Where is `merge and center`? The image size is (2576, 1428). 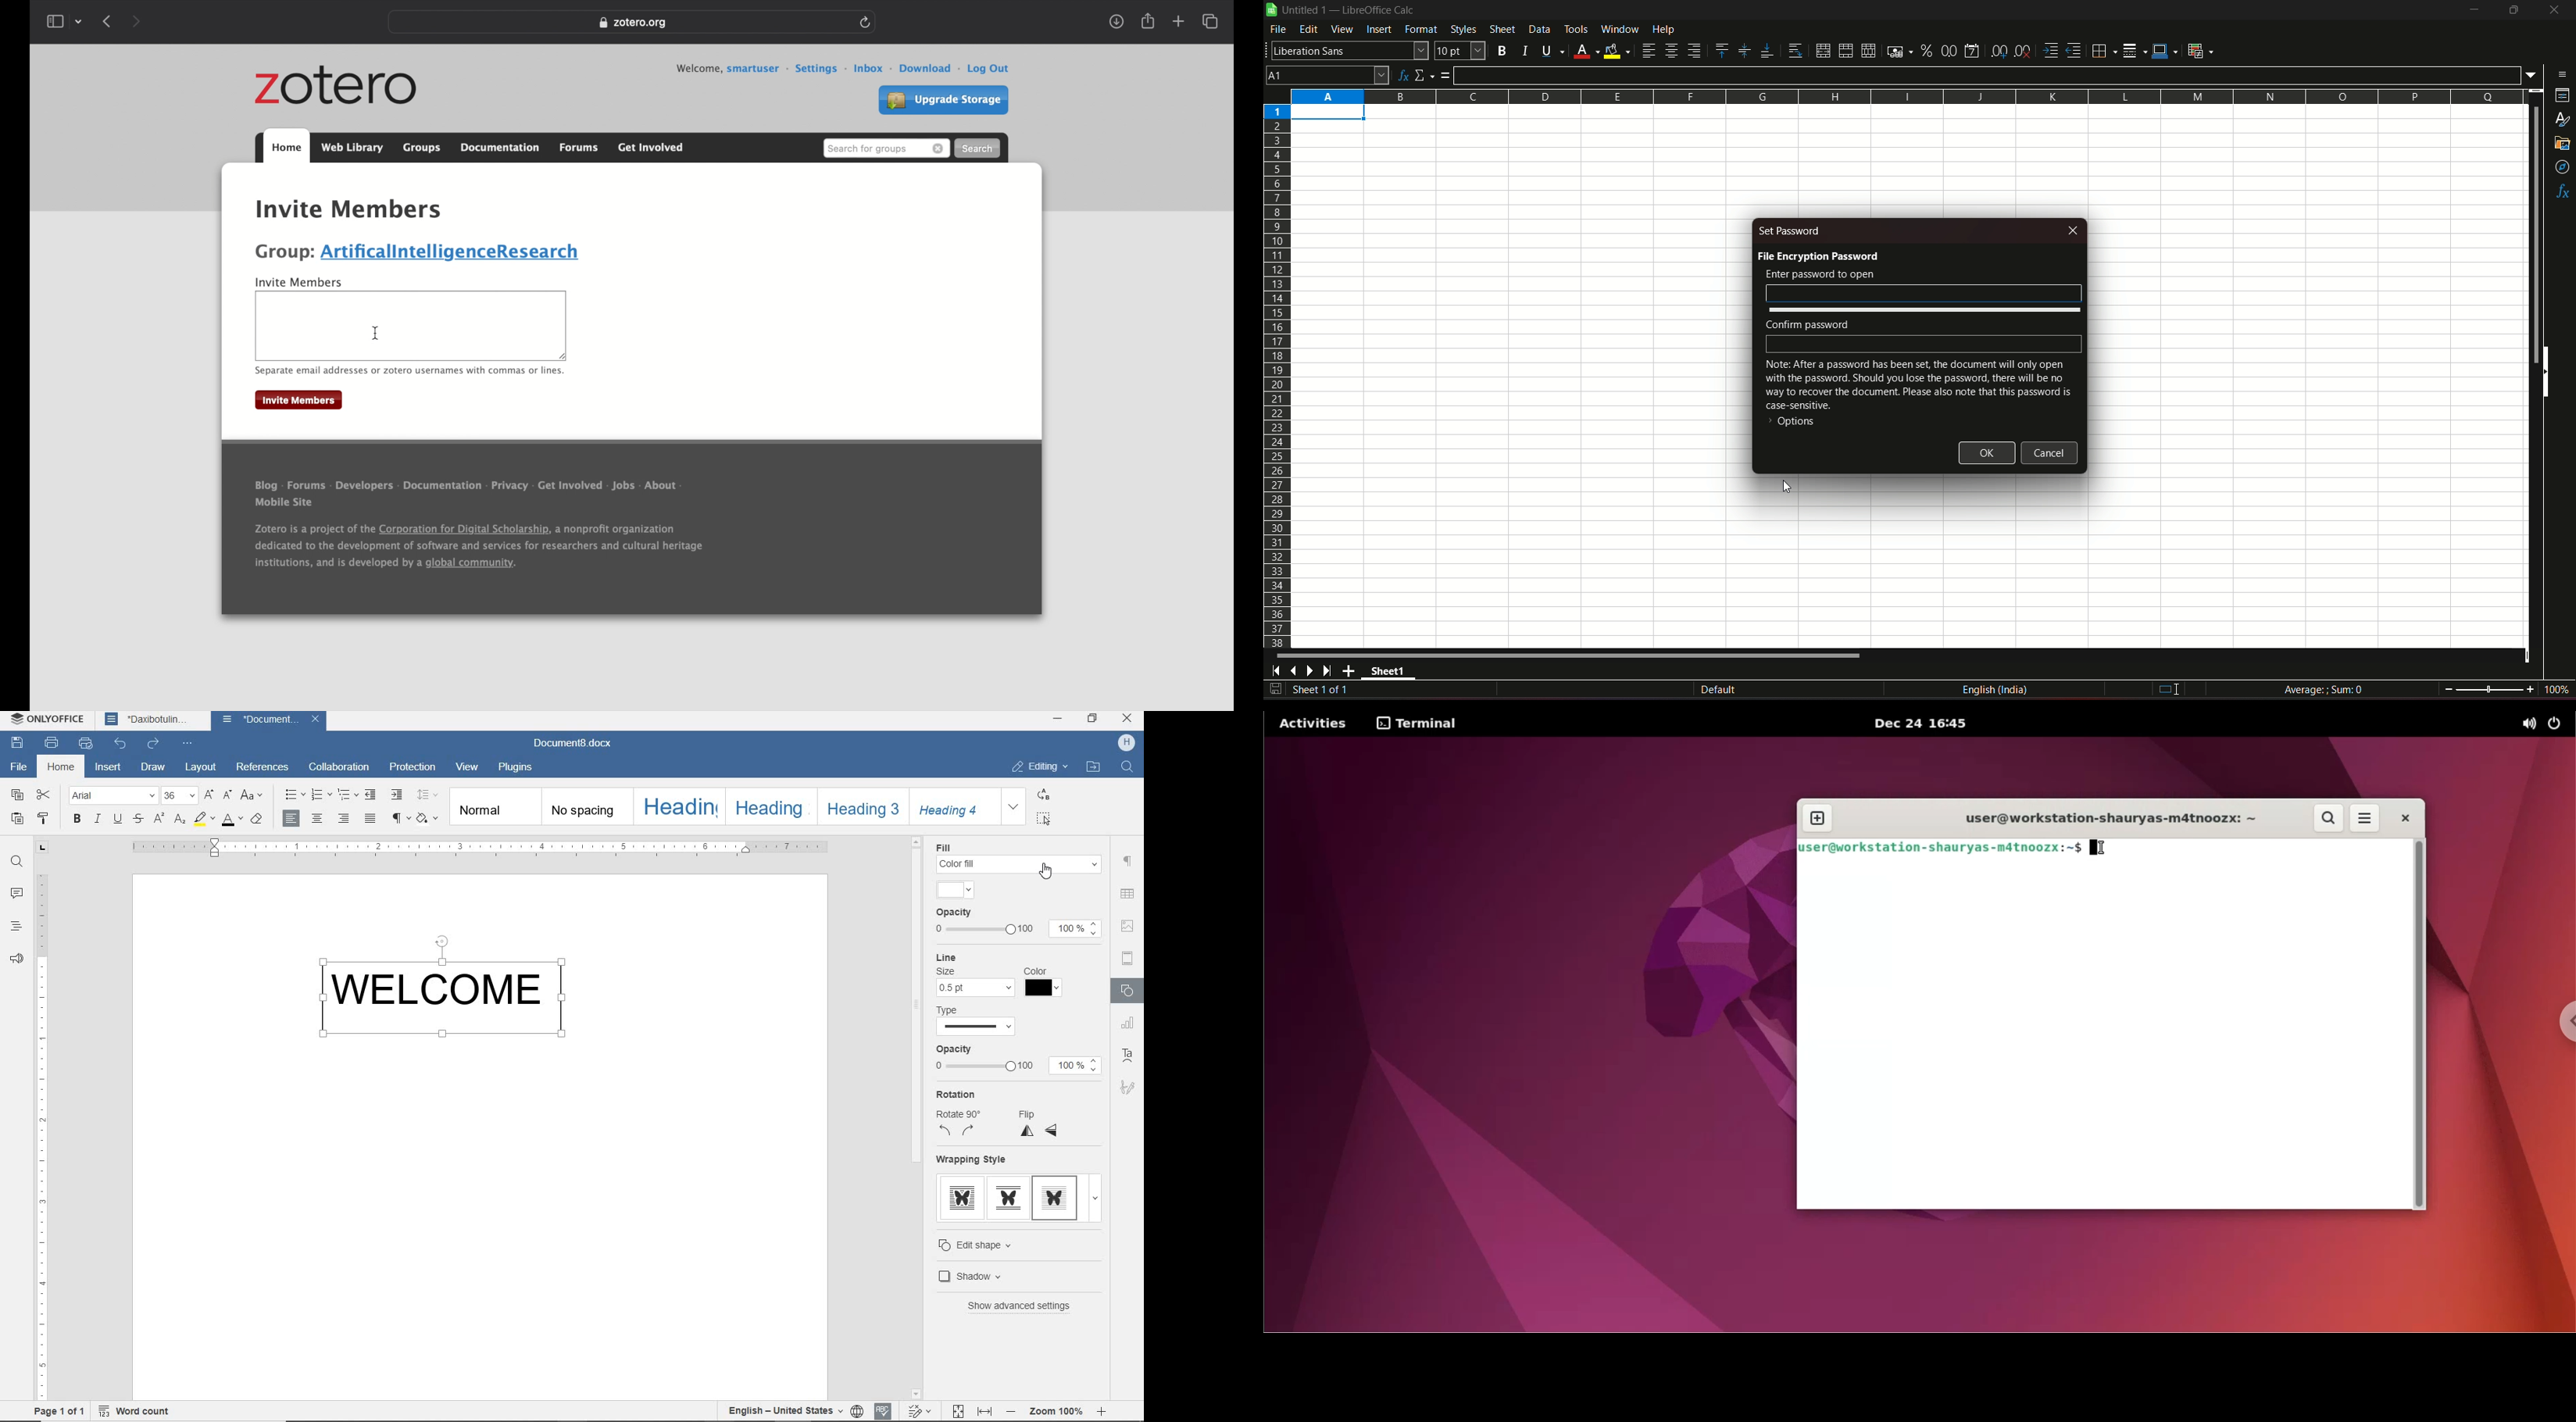 merge and center is located at coordinates (1821, 50).